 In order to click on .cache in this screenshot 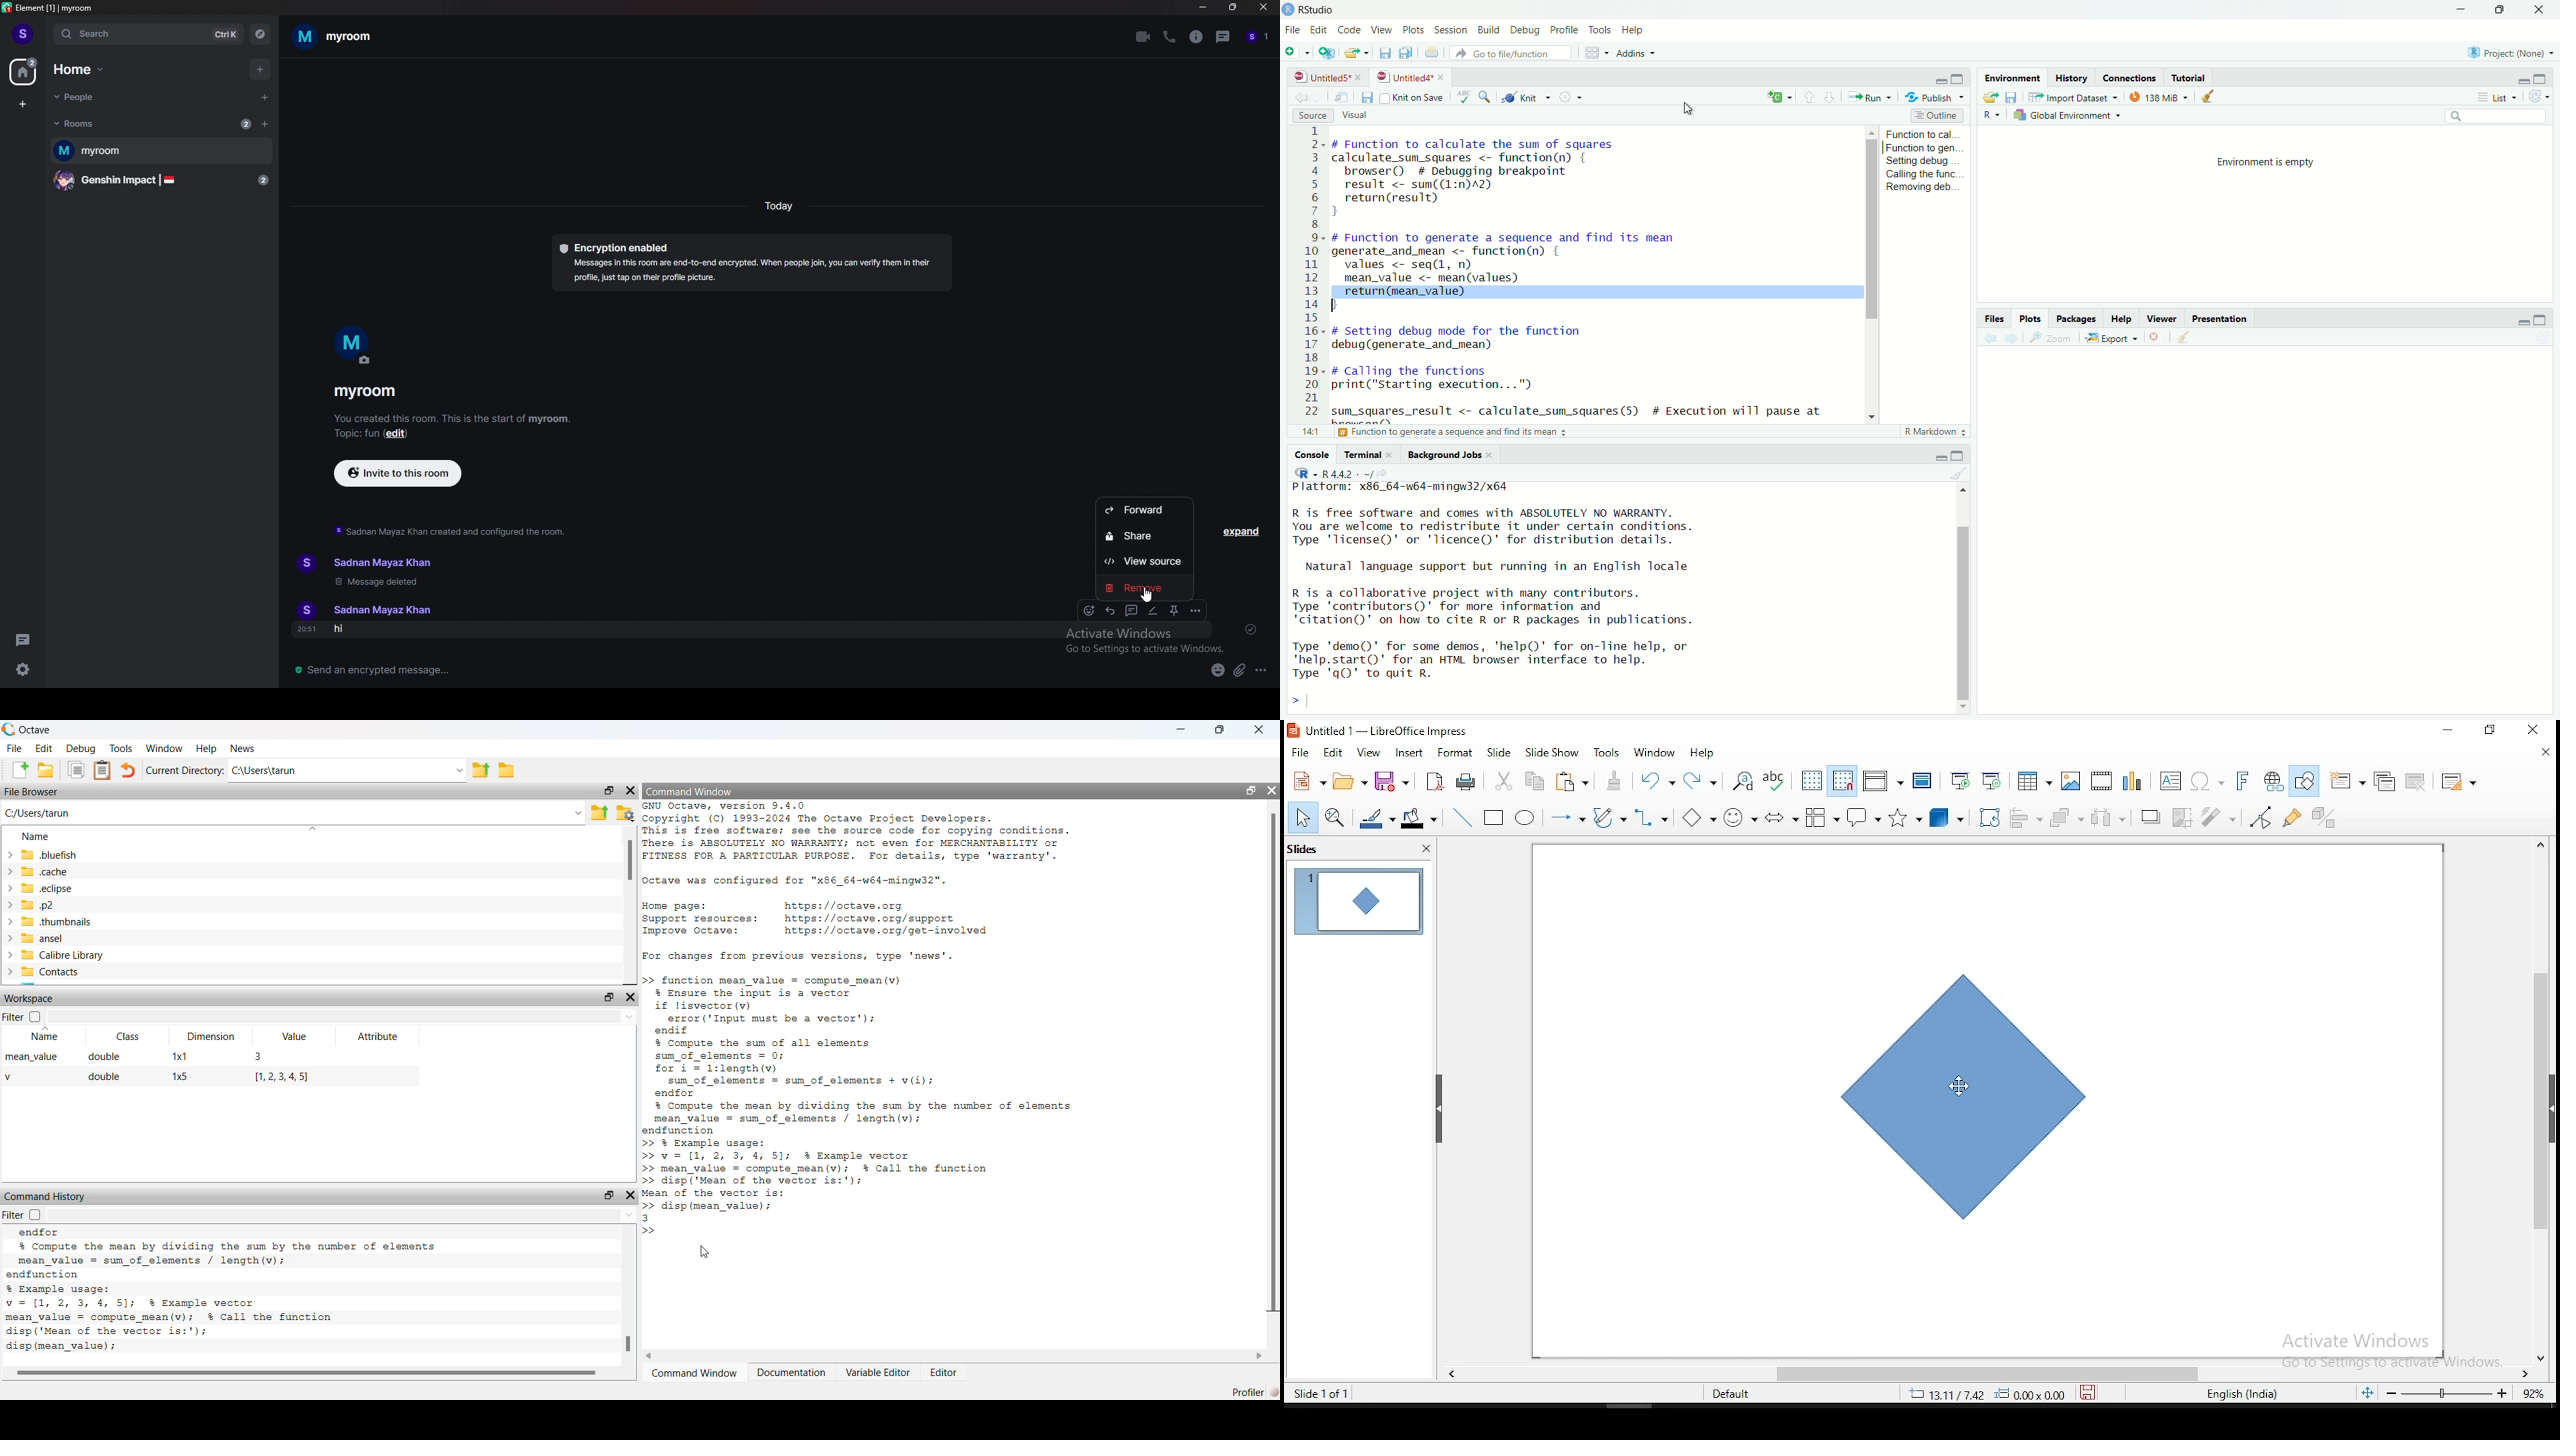, I will do `click(44, 871)`.